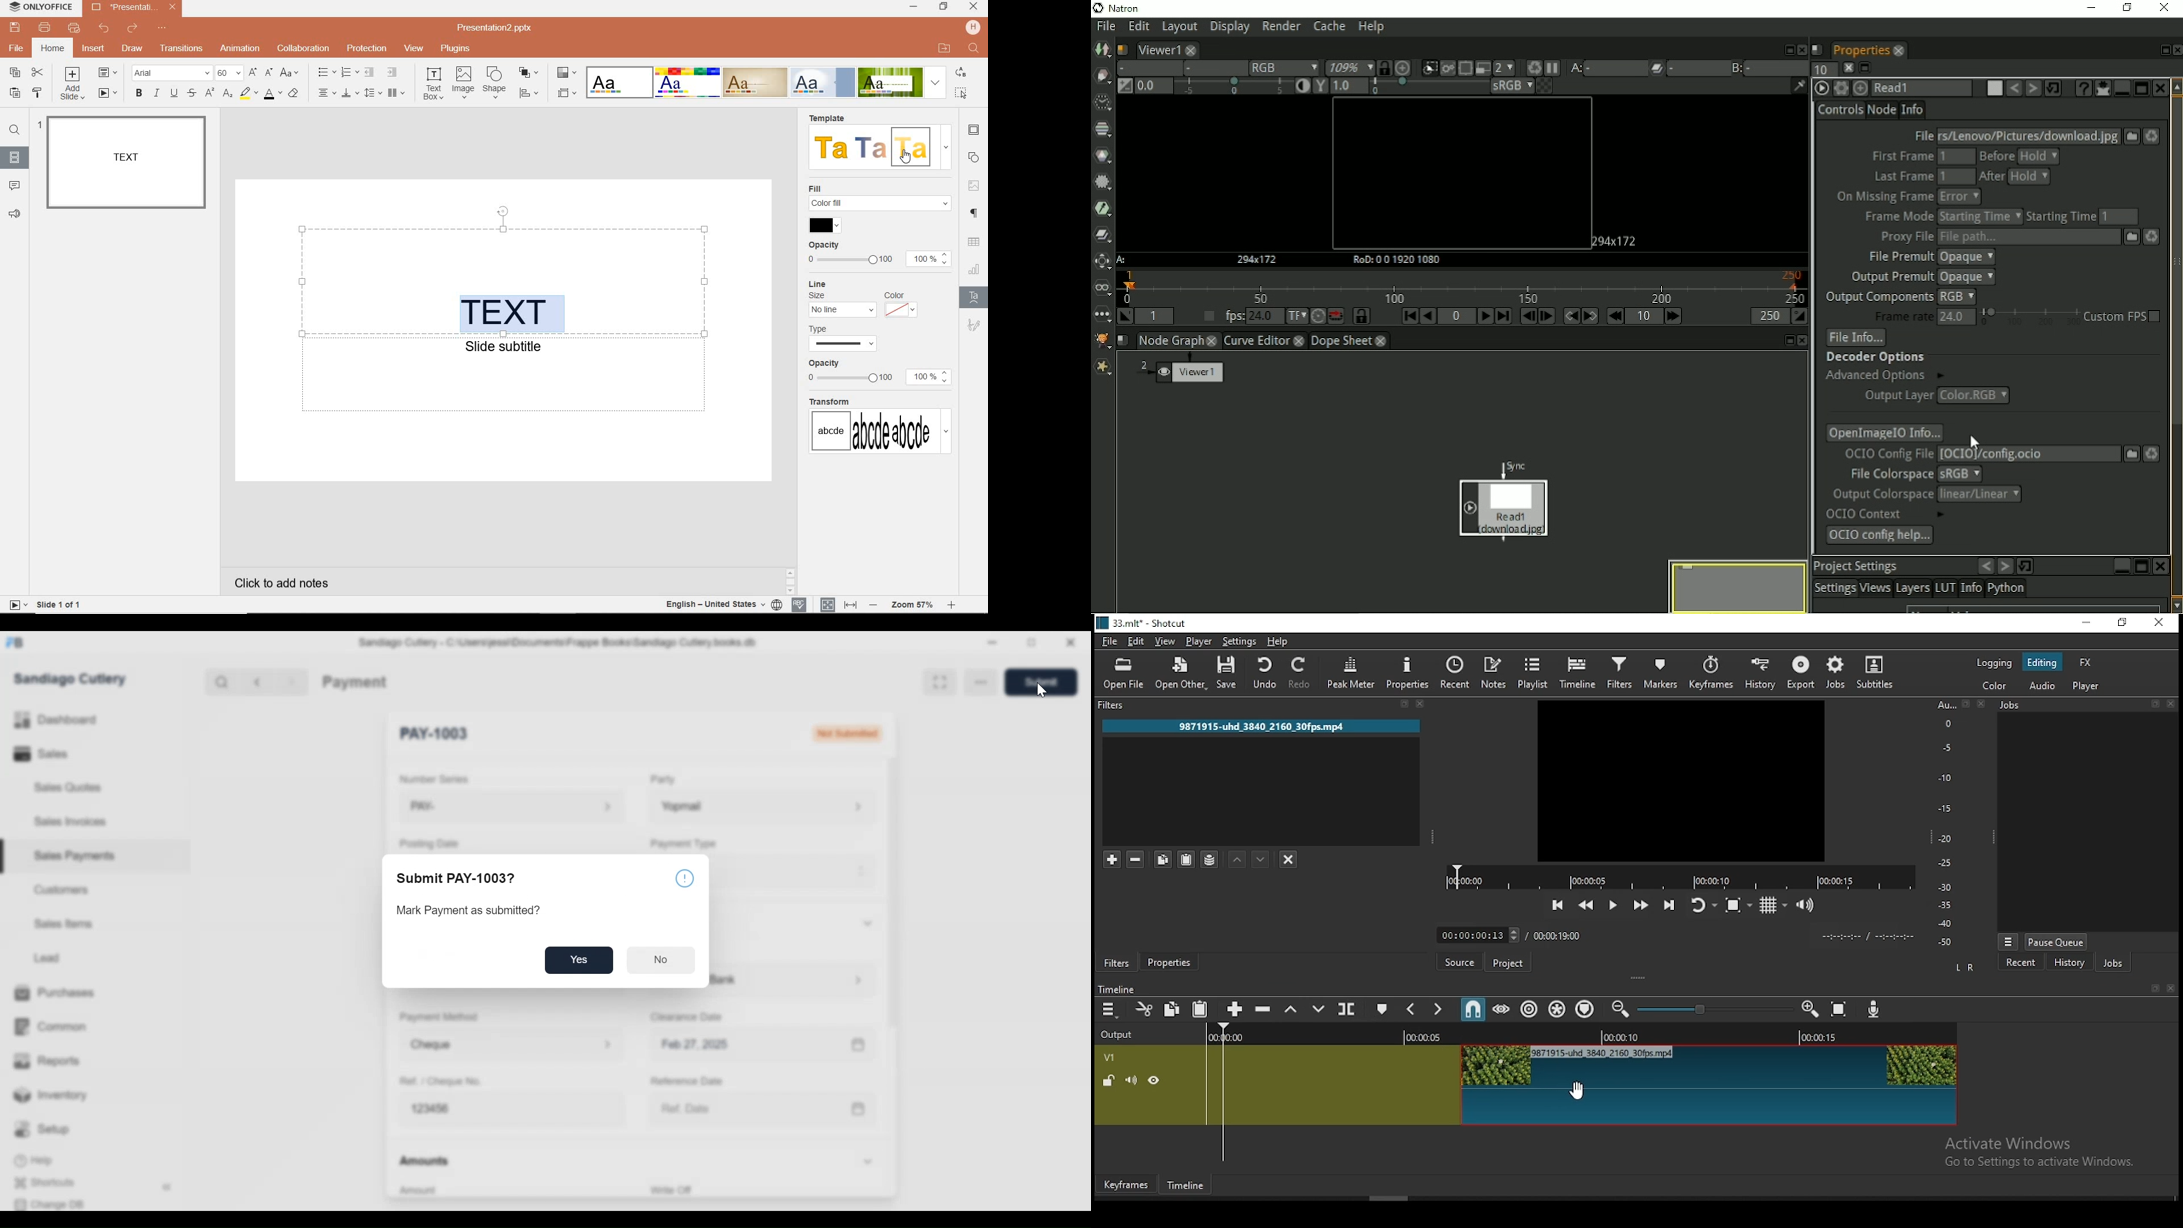 This screenshot has height=1232, width=2184. I want to click on Project, so click(1507, 961).